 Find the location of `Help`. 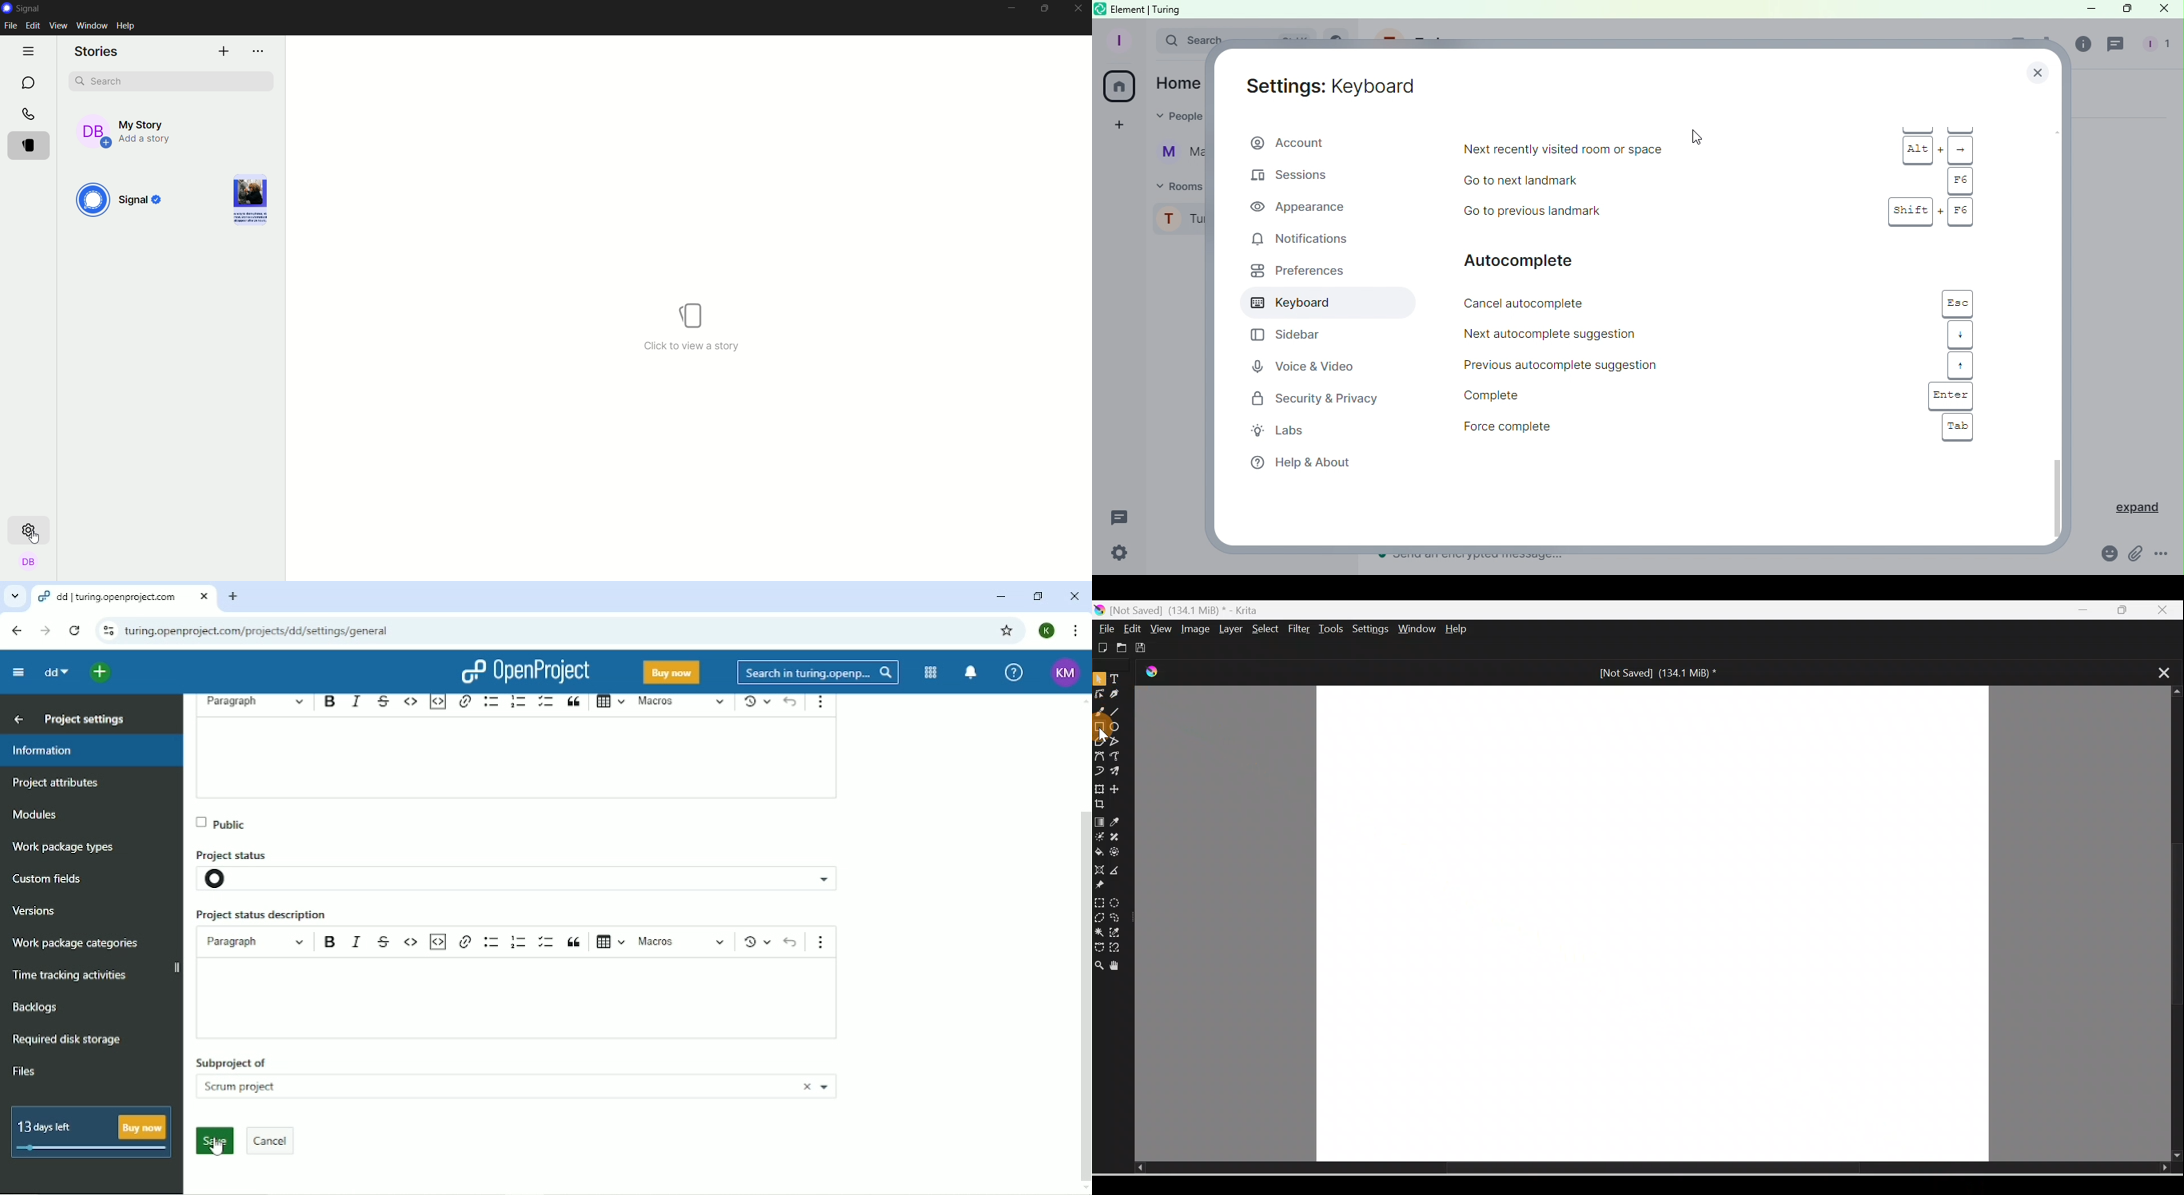

Help is located at coordinates (1014, 672).